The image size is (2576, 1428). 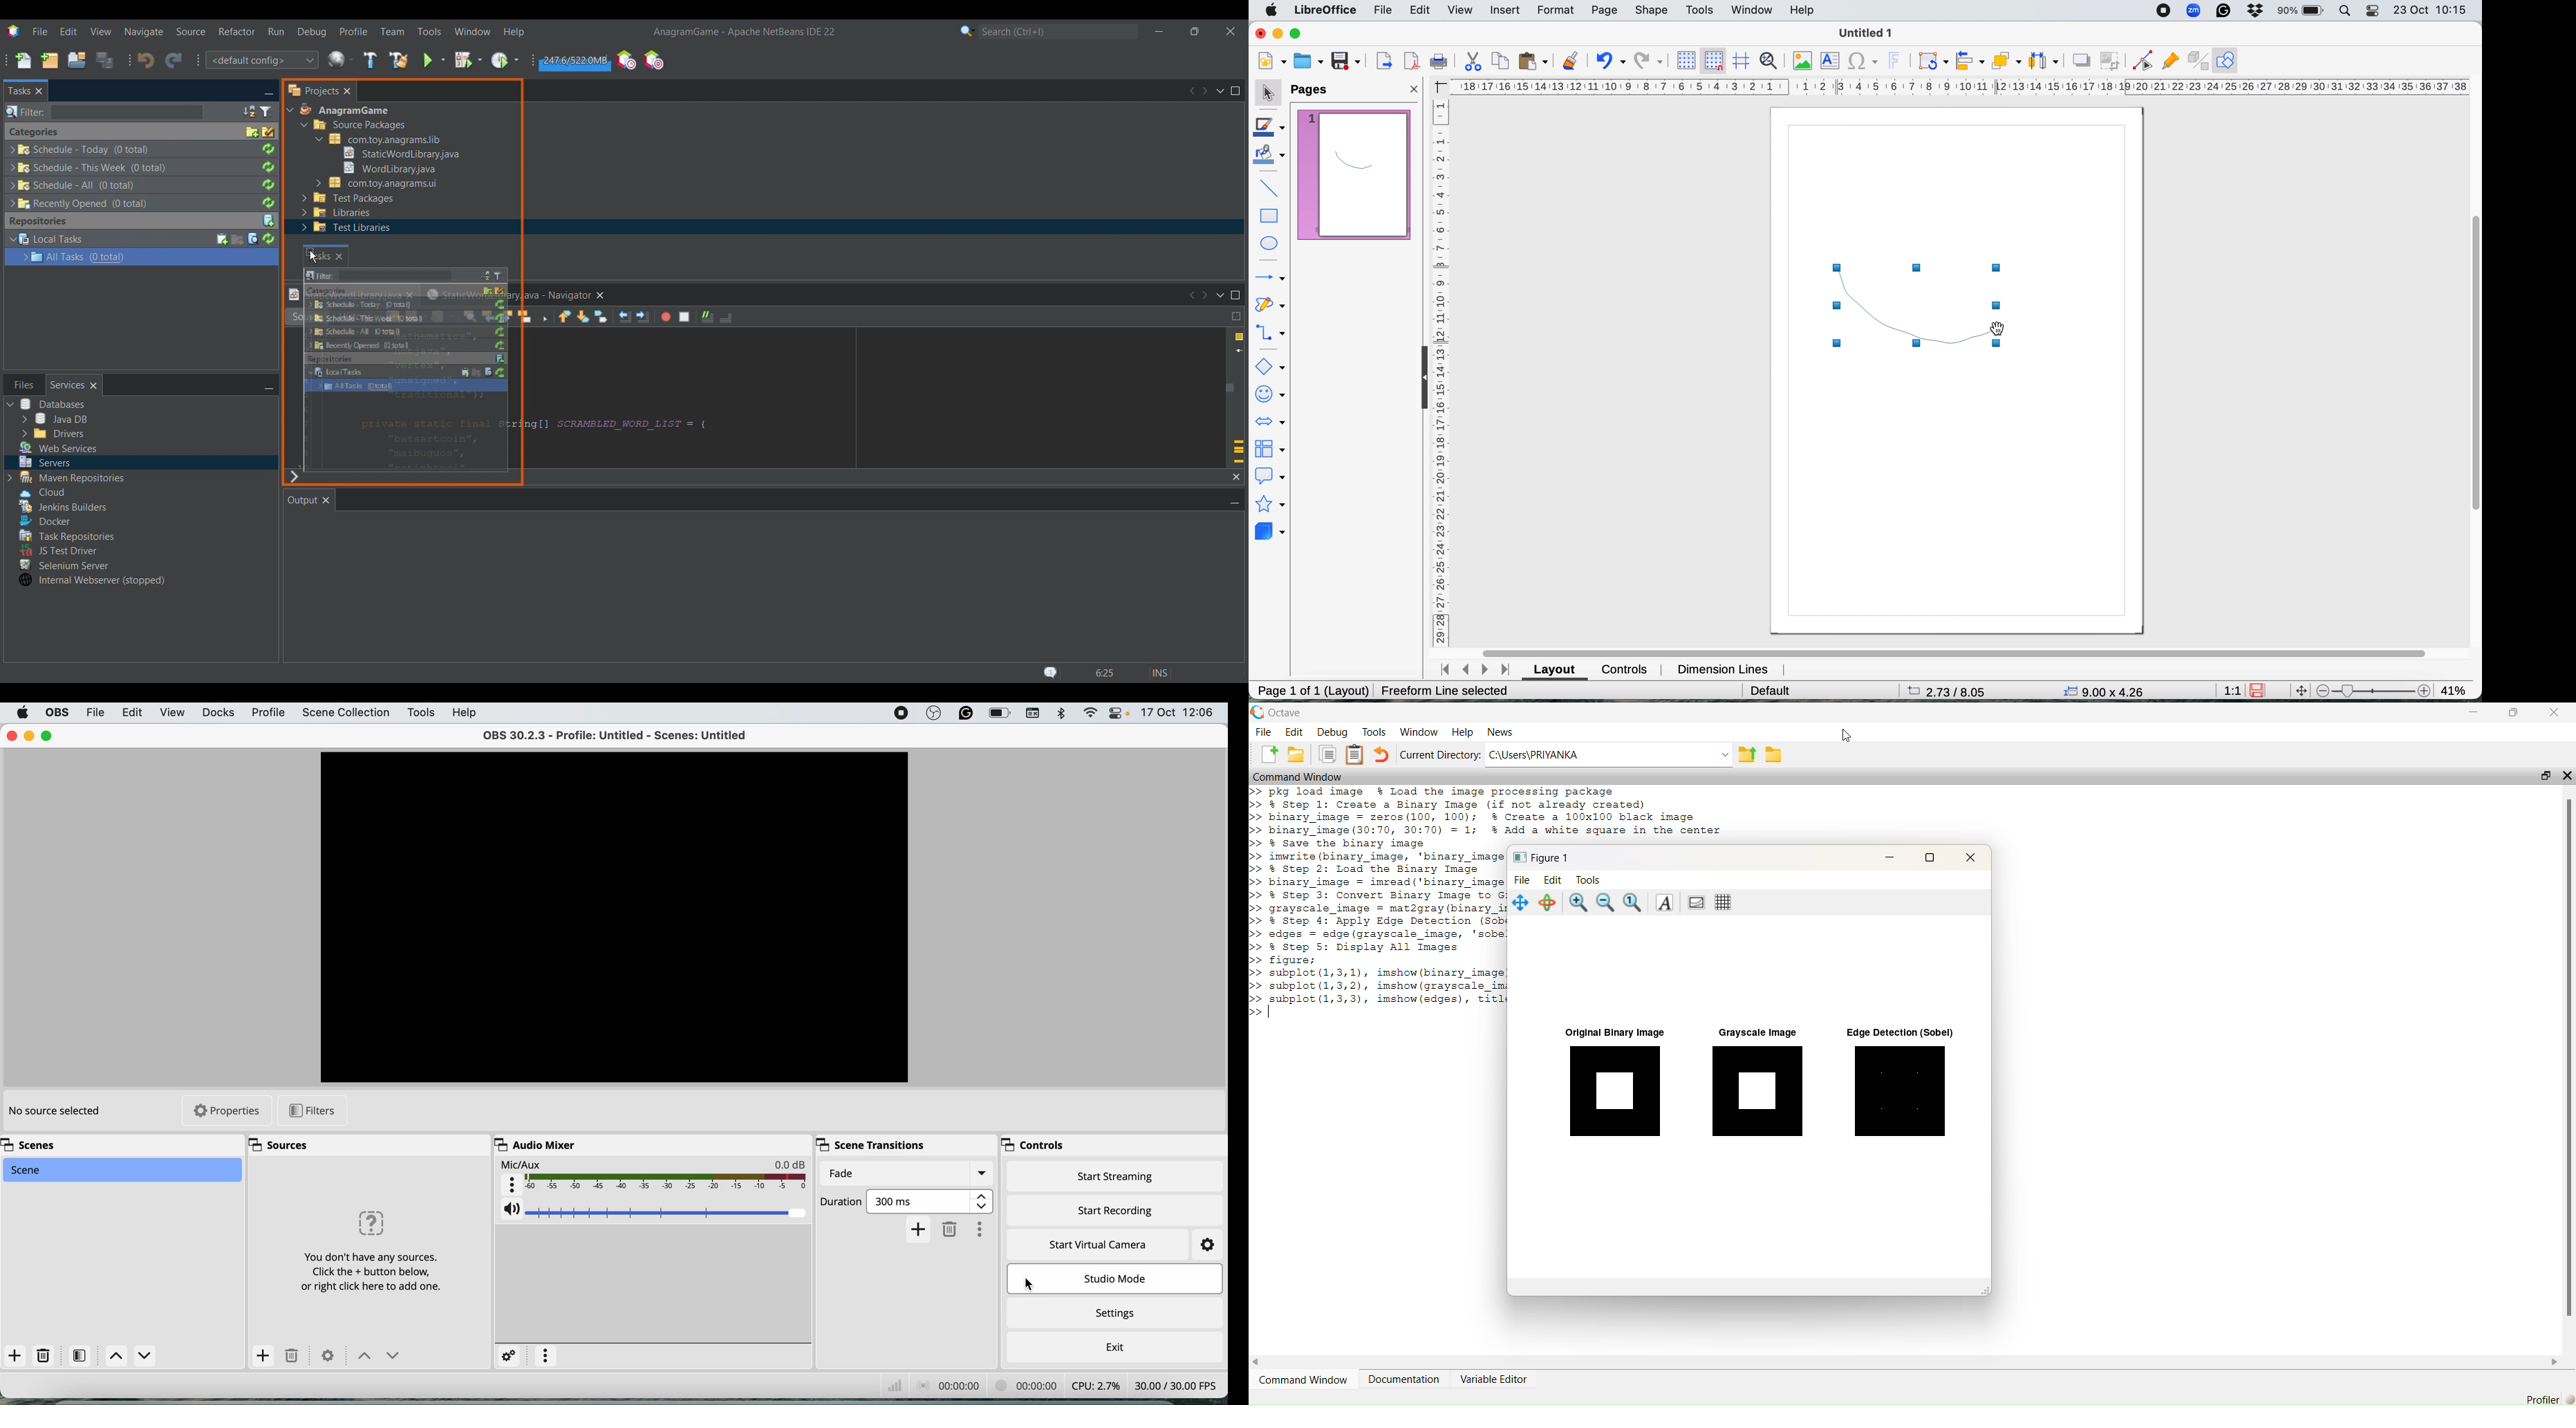 What do you see at coordinates (2112, 62) in the screenshot?
I see `crop image` at bounding box center [2112, 62].